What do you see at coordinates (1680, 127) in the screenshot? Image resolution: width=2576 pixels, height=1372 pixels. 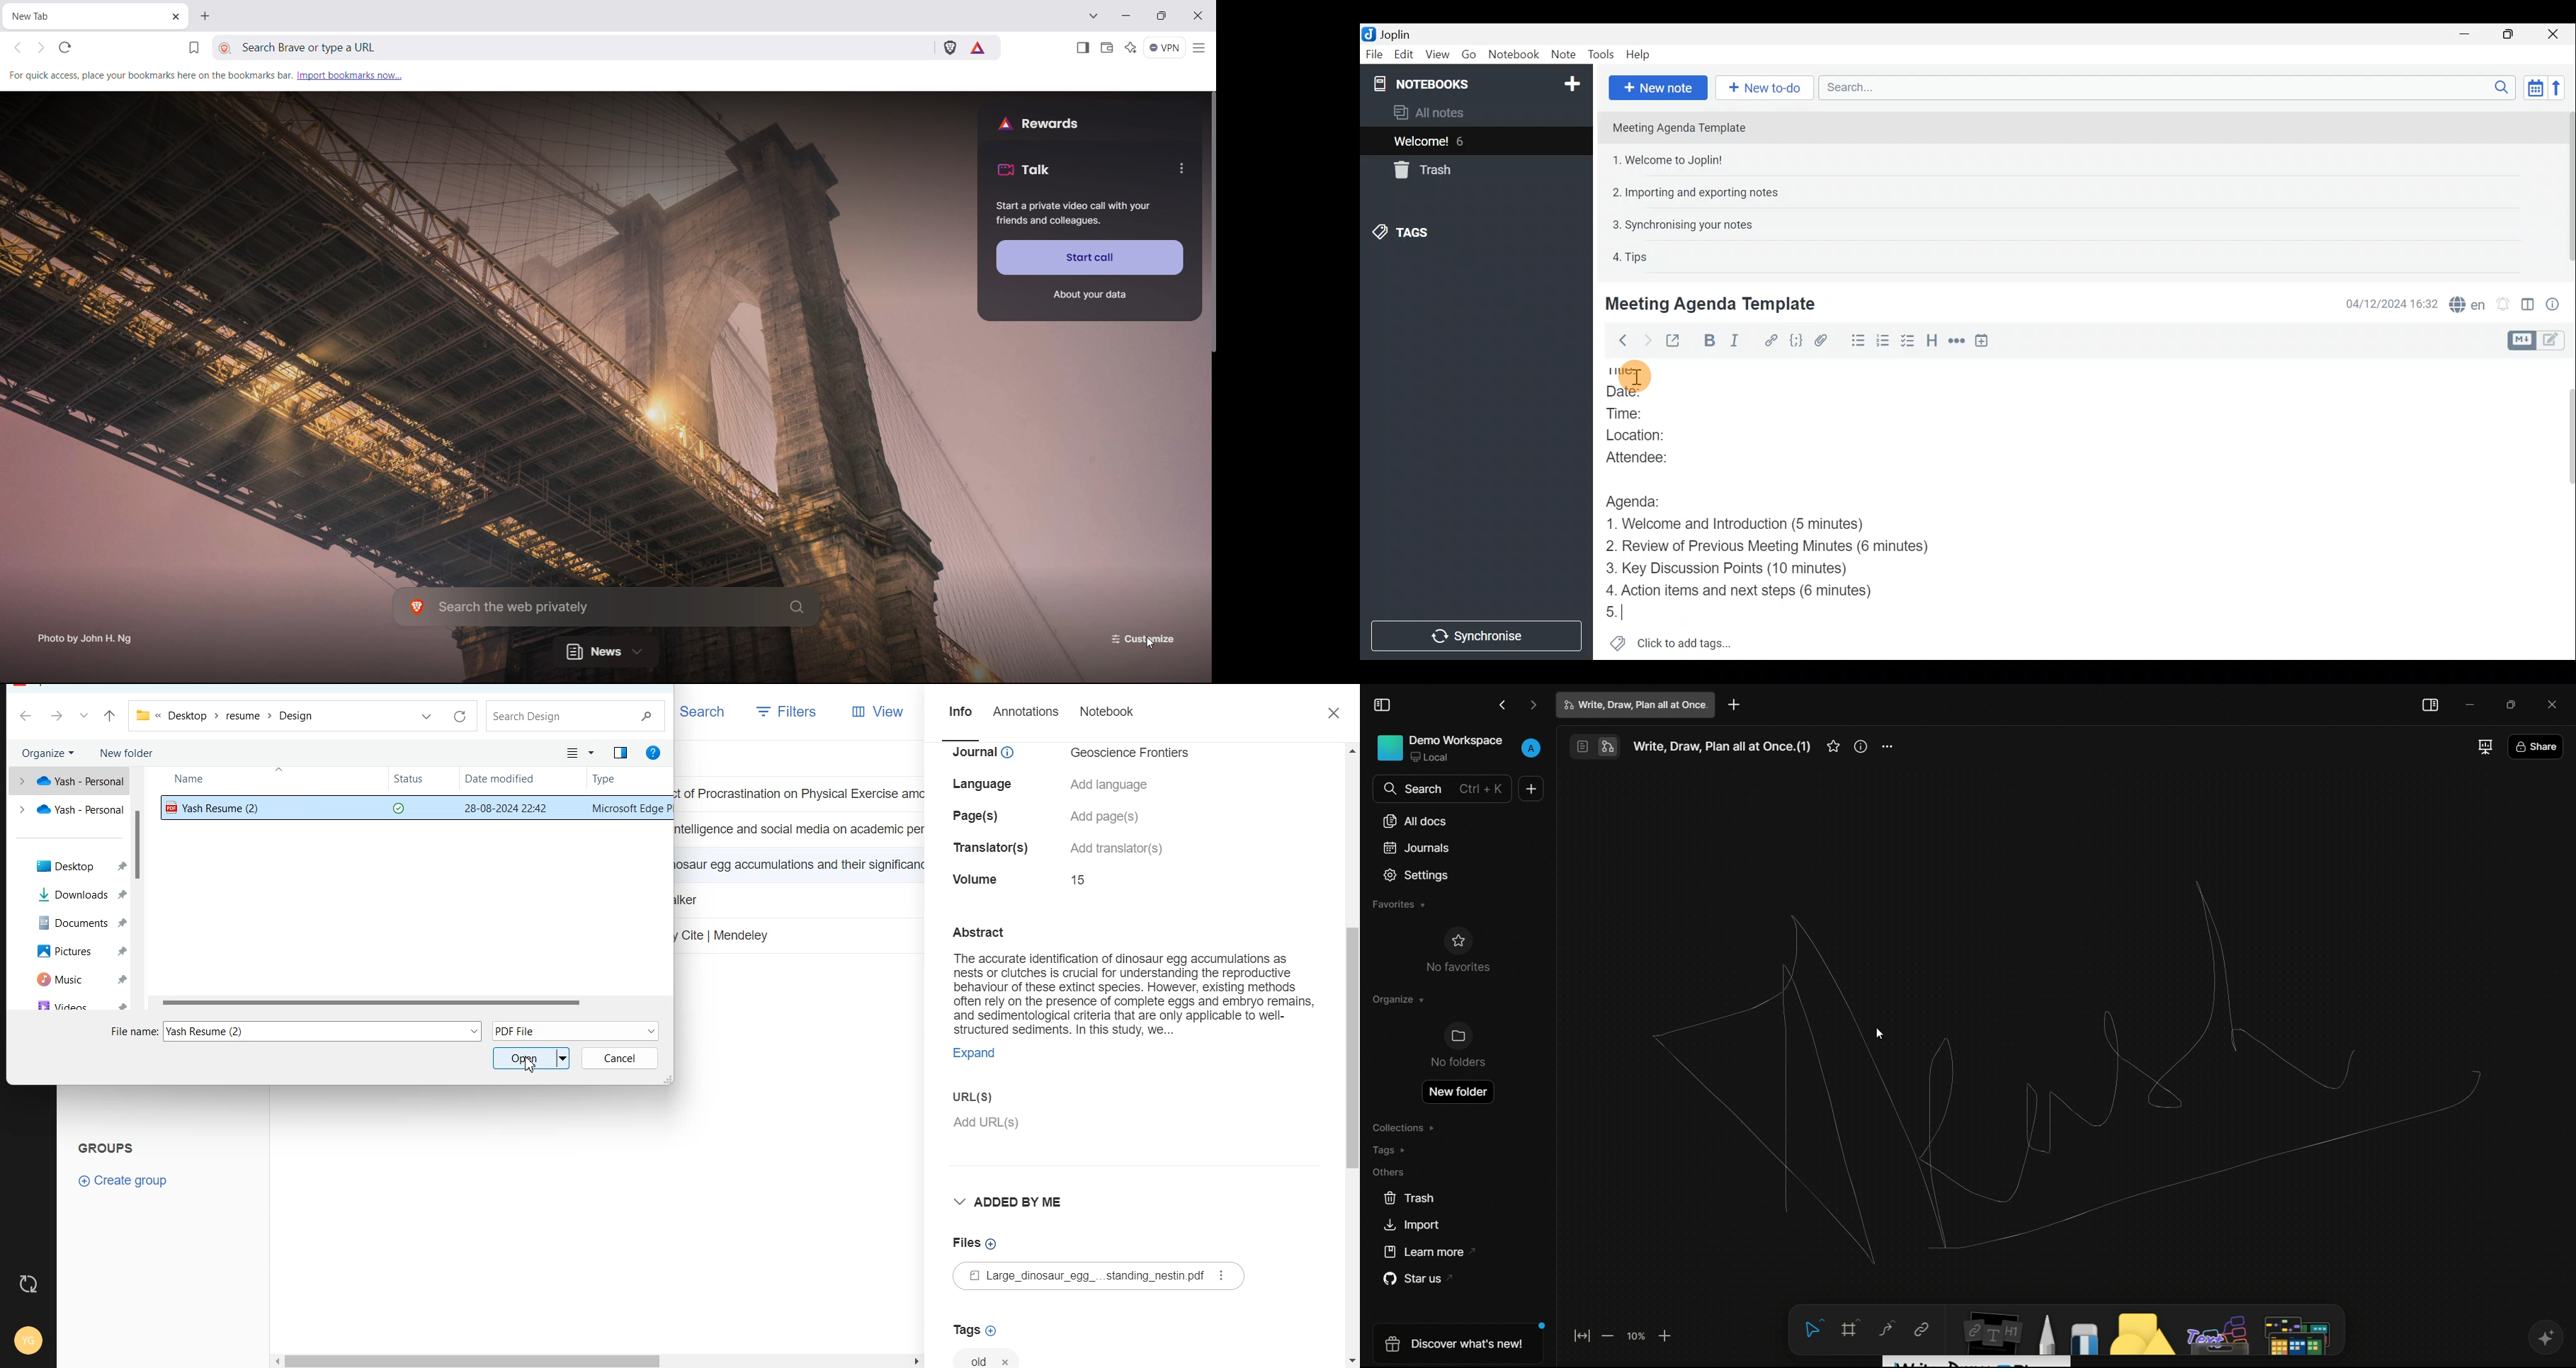 I see `Meeting Agenda Template` at bounding box center [1680, 127].